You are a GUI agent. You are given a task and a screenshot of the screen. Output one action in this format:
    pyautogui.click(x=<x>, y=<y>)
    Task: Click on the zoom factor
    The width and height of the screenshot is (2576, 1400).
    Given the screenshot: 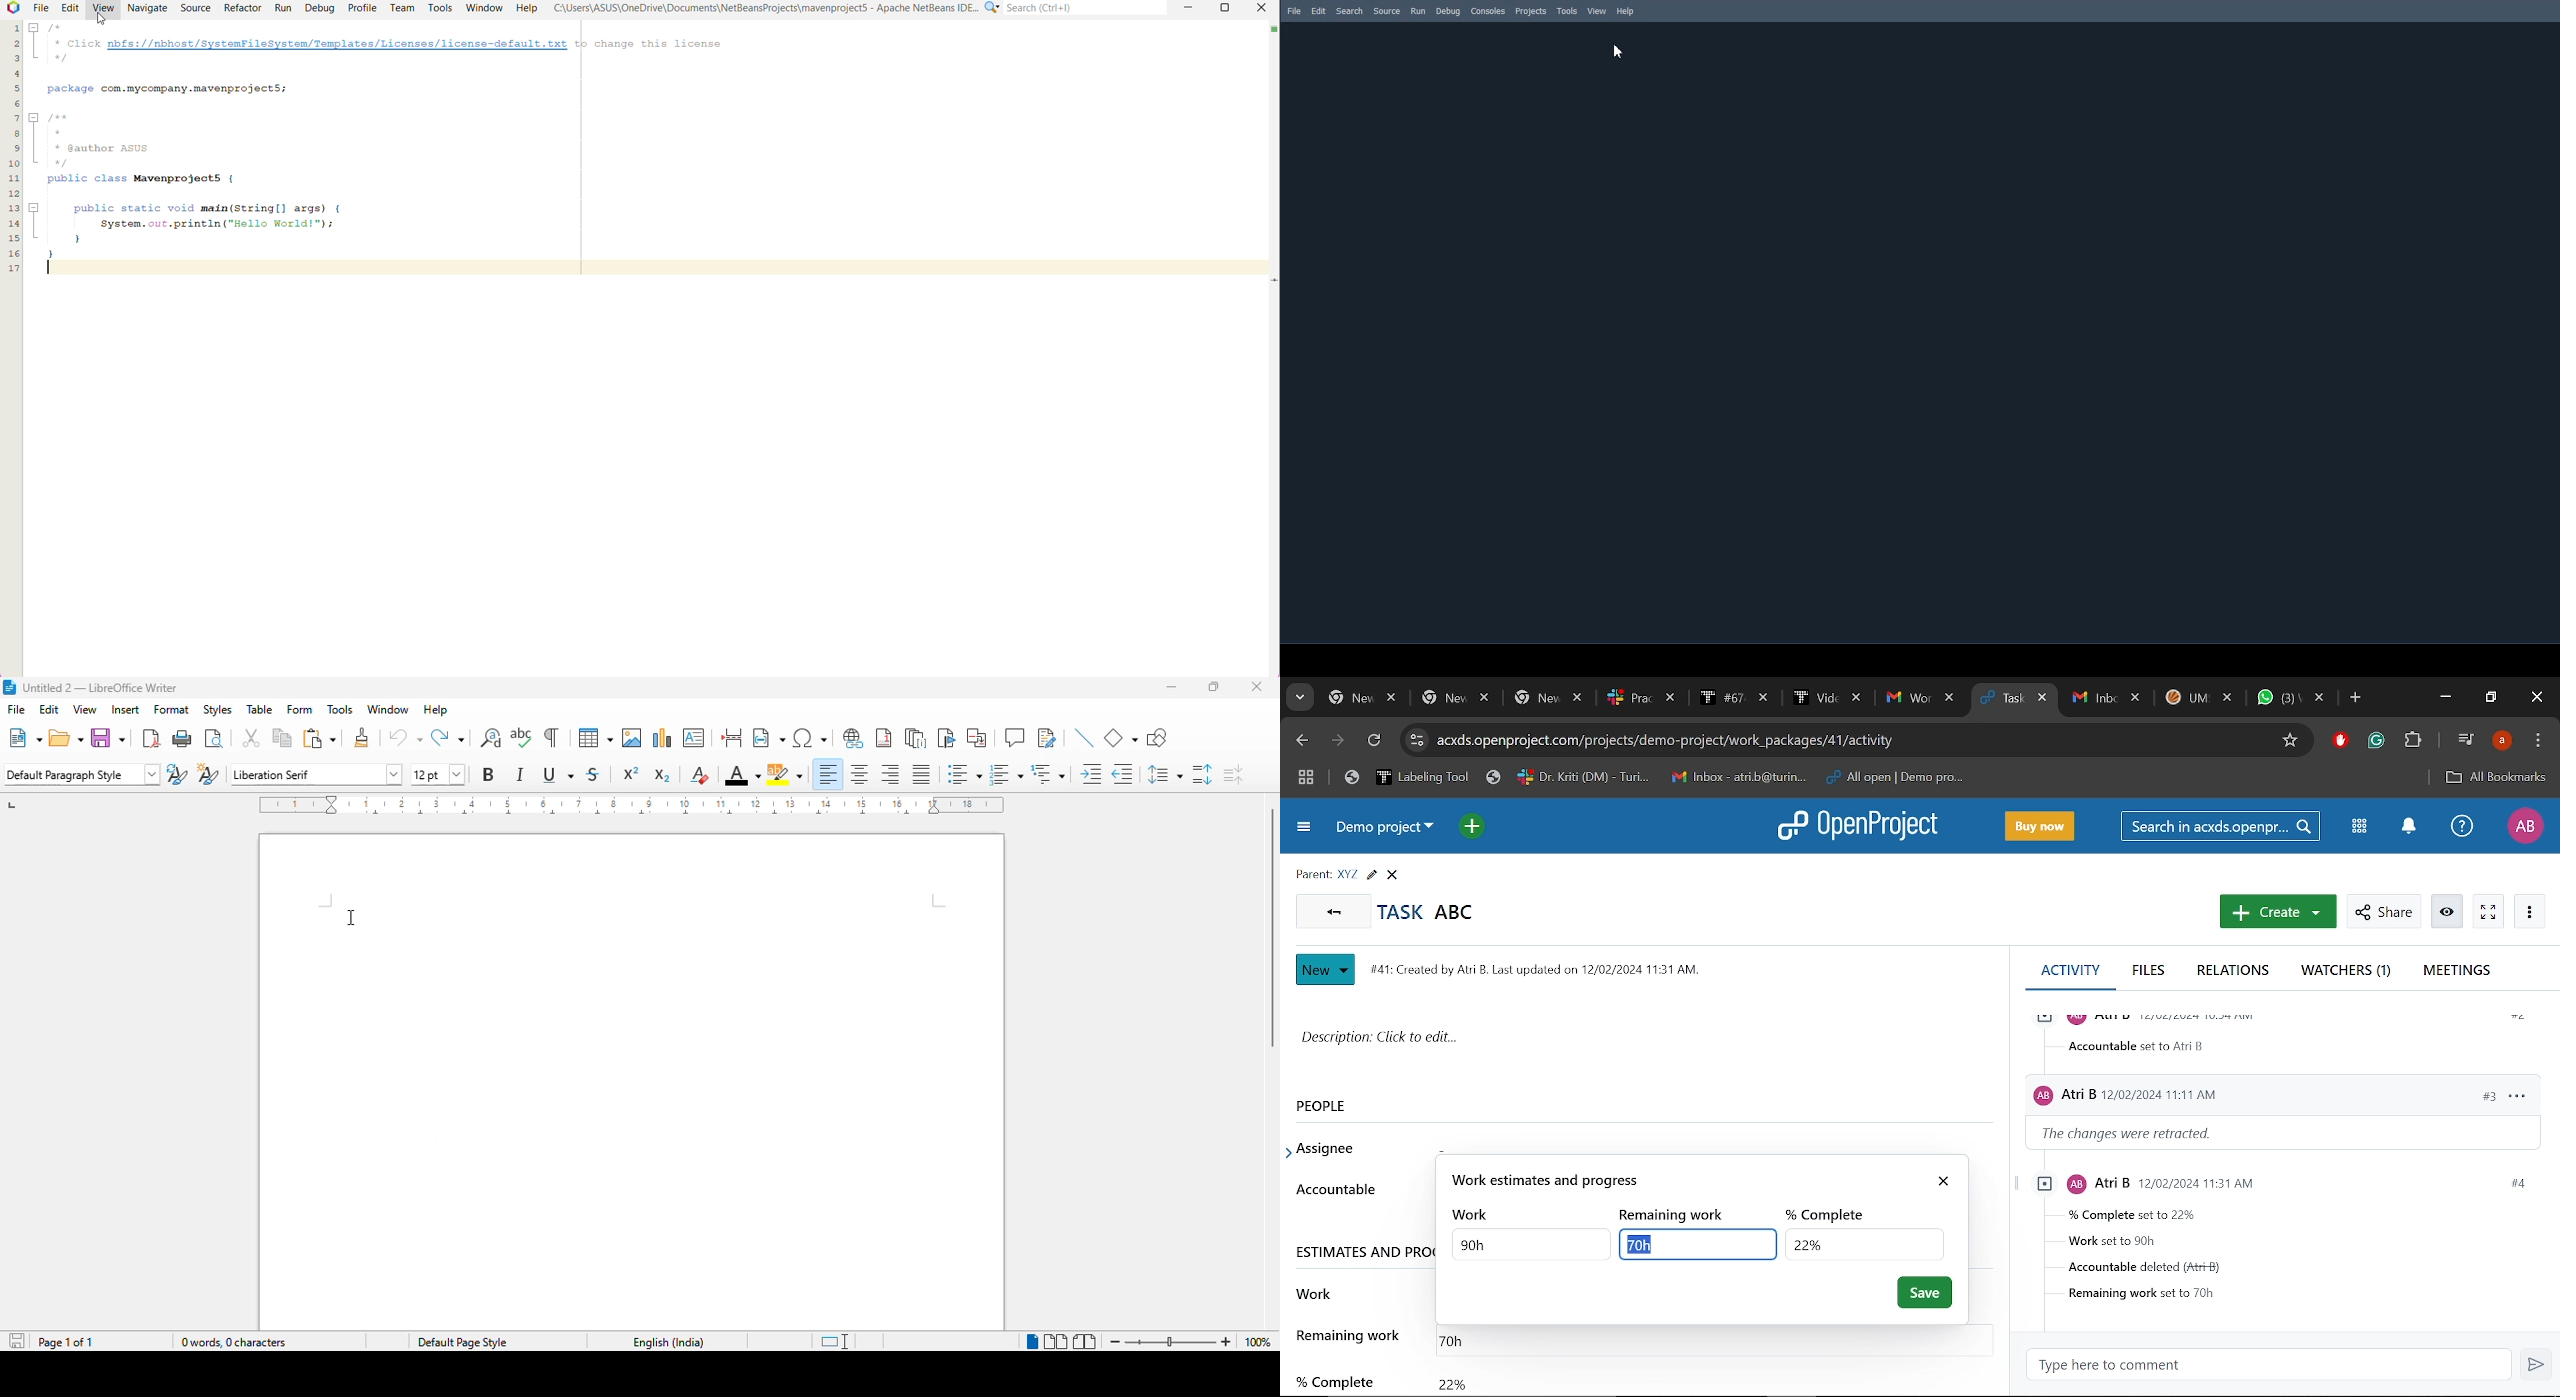 What is the action you would take?
    pyautogui.click(x=1257, y=1342)
    